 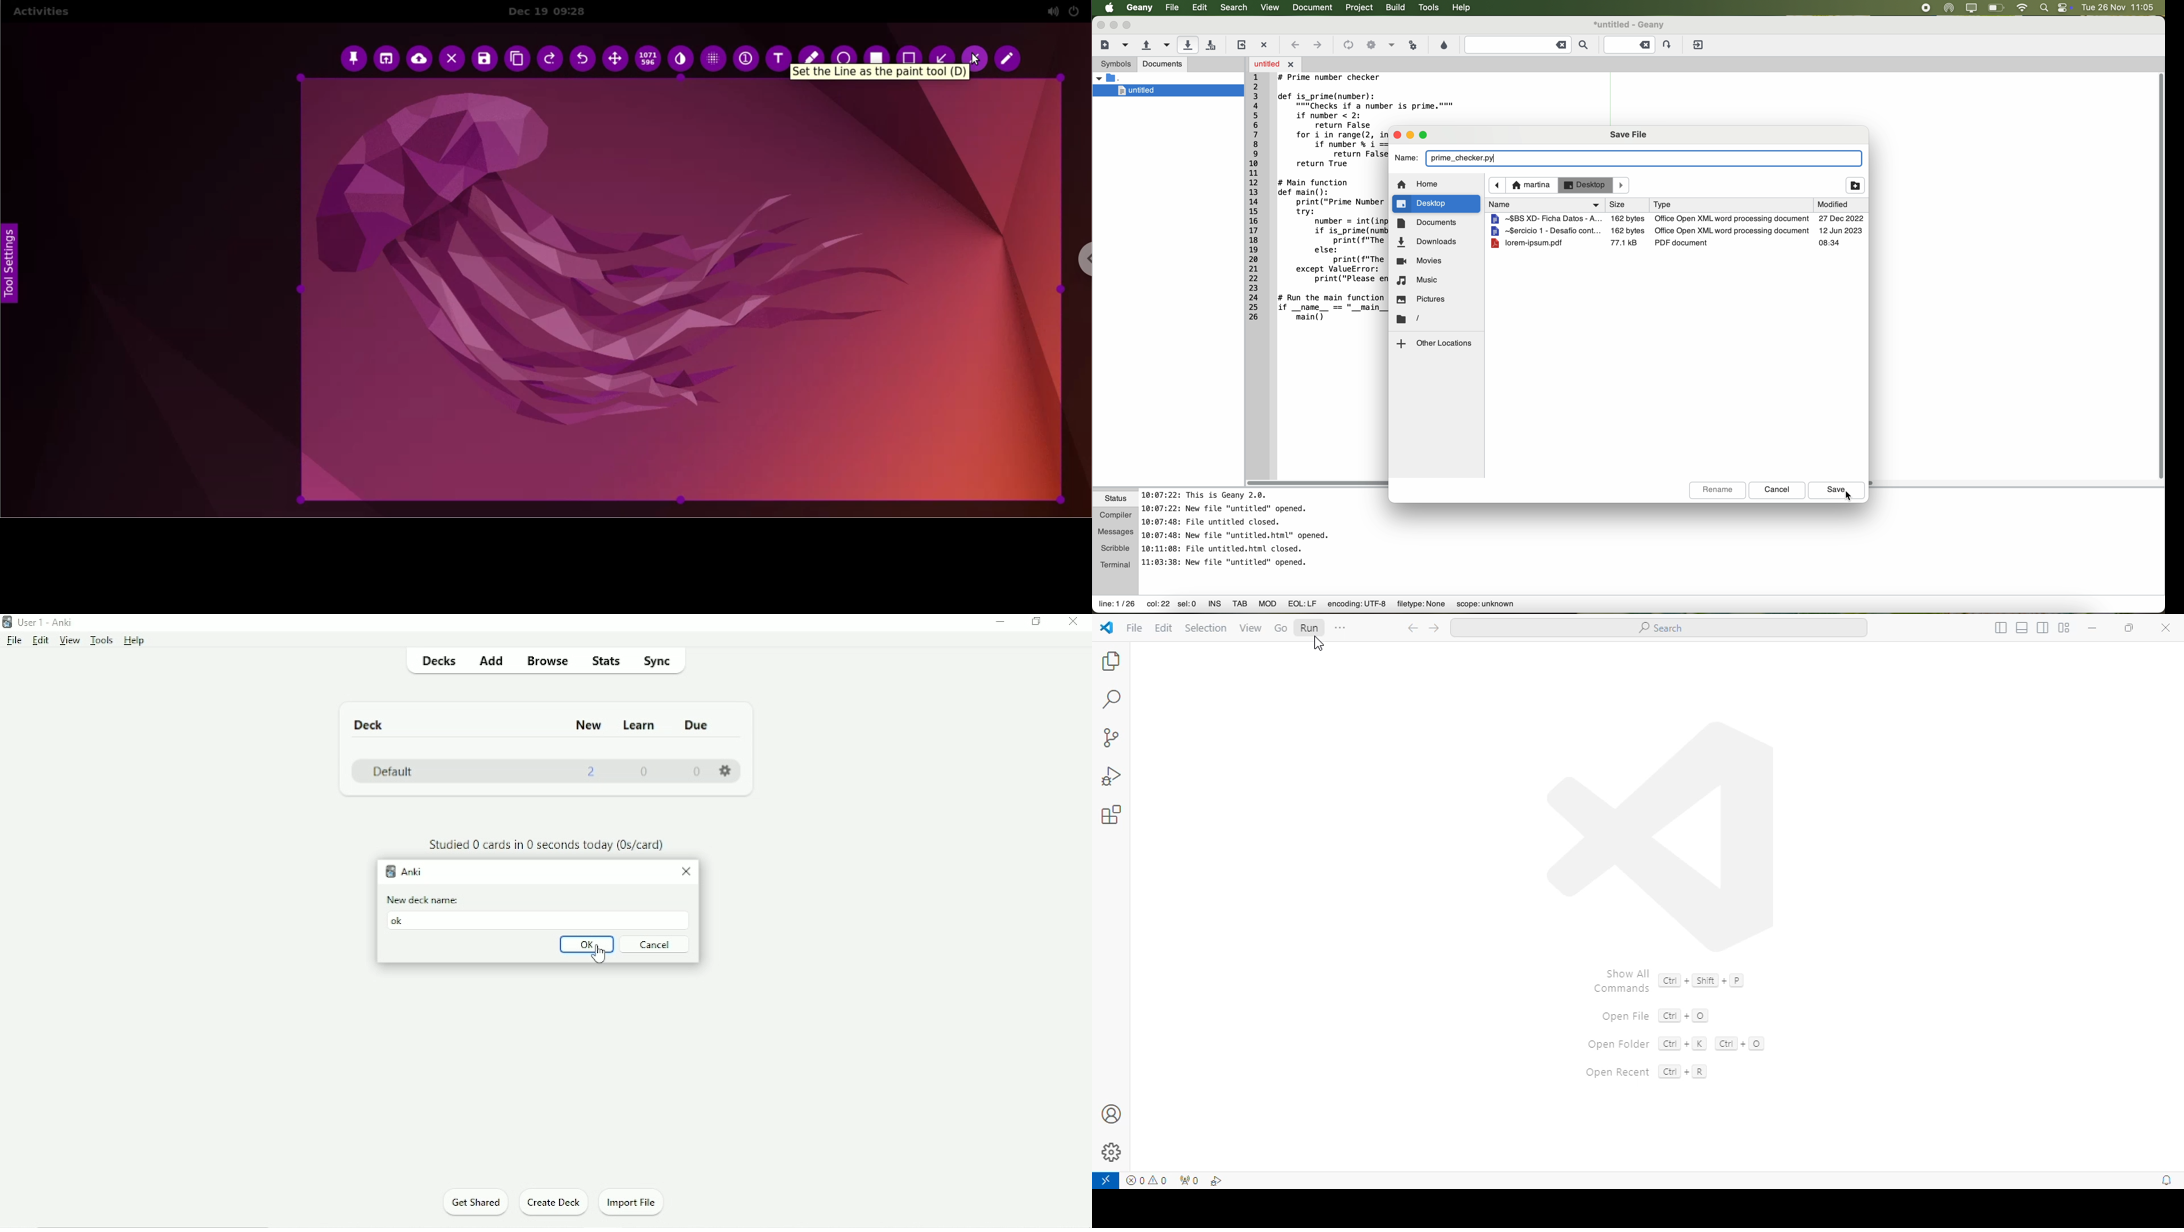 I want to click on ctrl+shift+P, so click(x=1701, y=980).